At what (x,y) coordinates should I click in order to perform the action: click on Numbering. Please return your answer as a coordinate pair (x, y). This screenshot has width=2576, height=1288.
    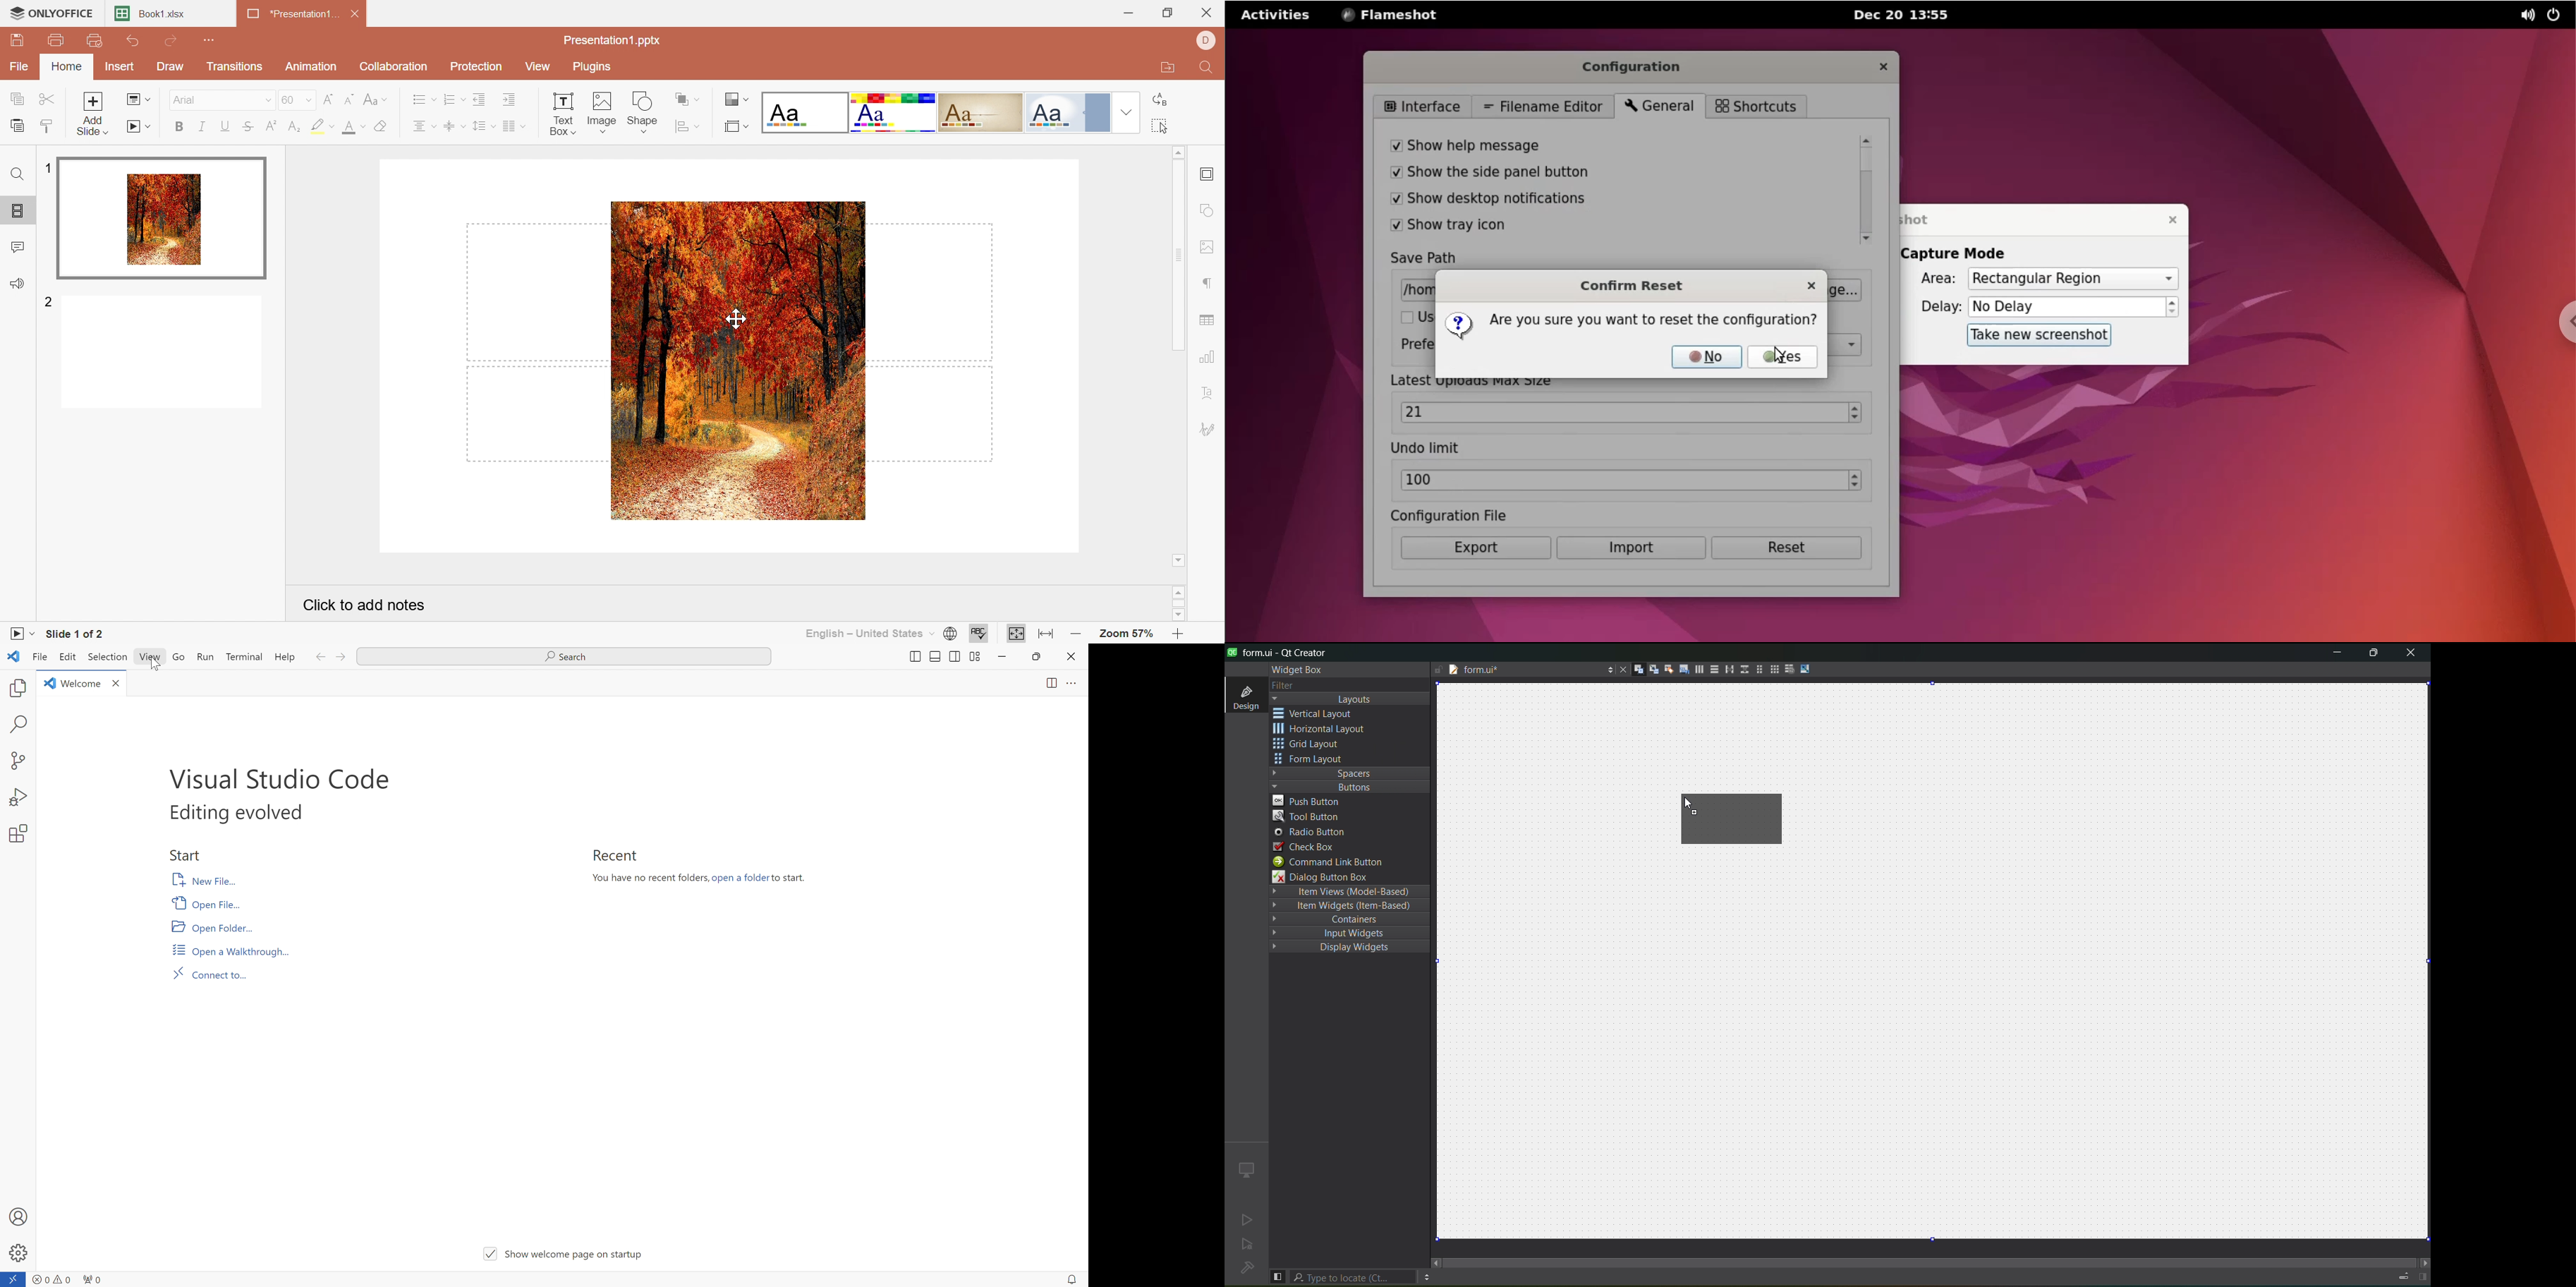
    Looking at the image, I should click on (454, 99).